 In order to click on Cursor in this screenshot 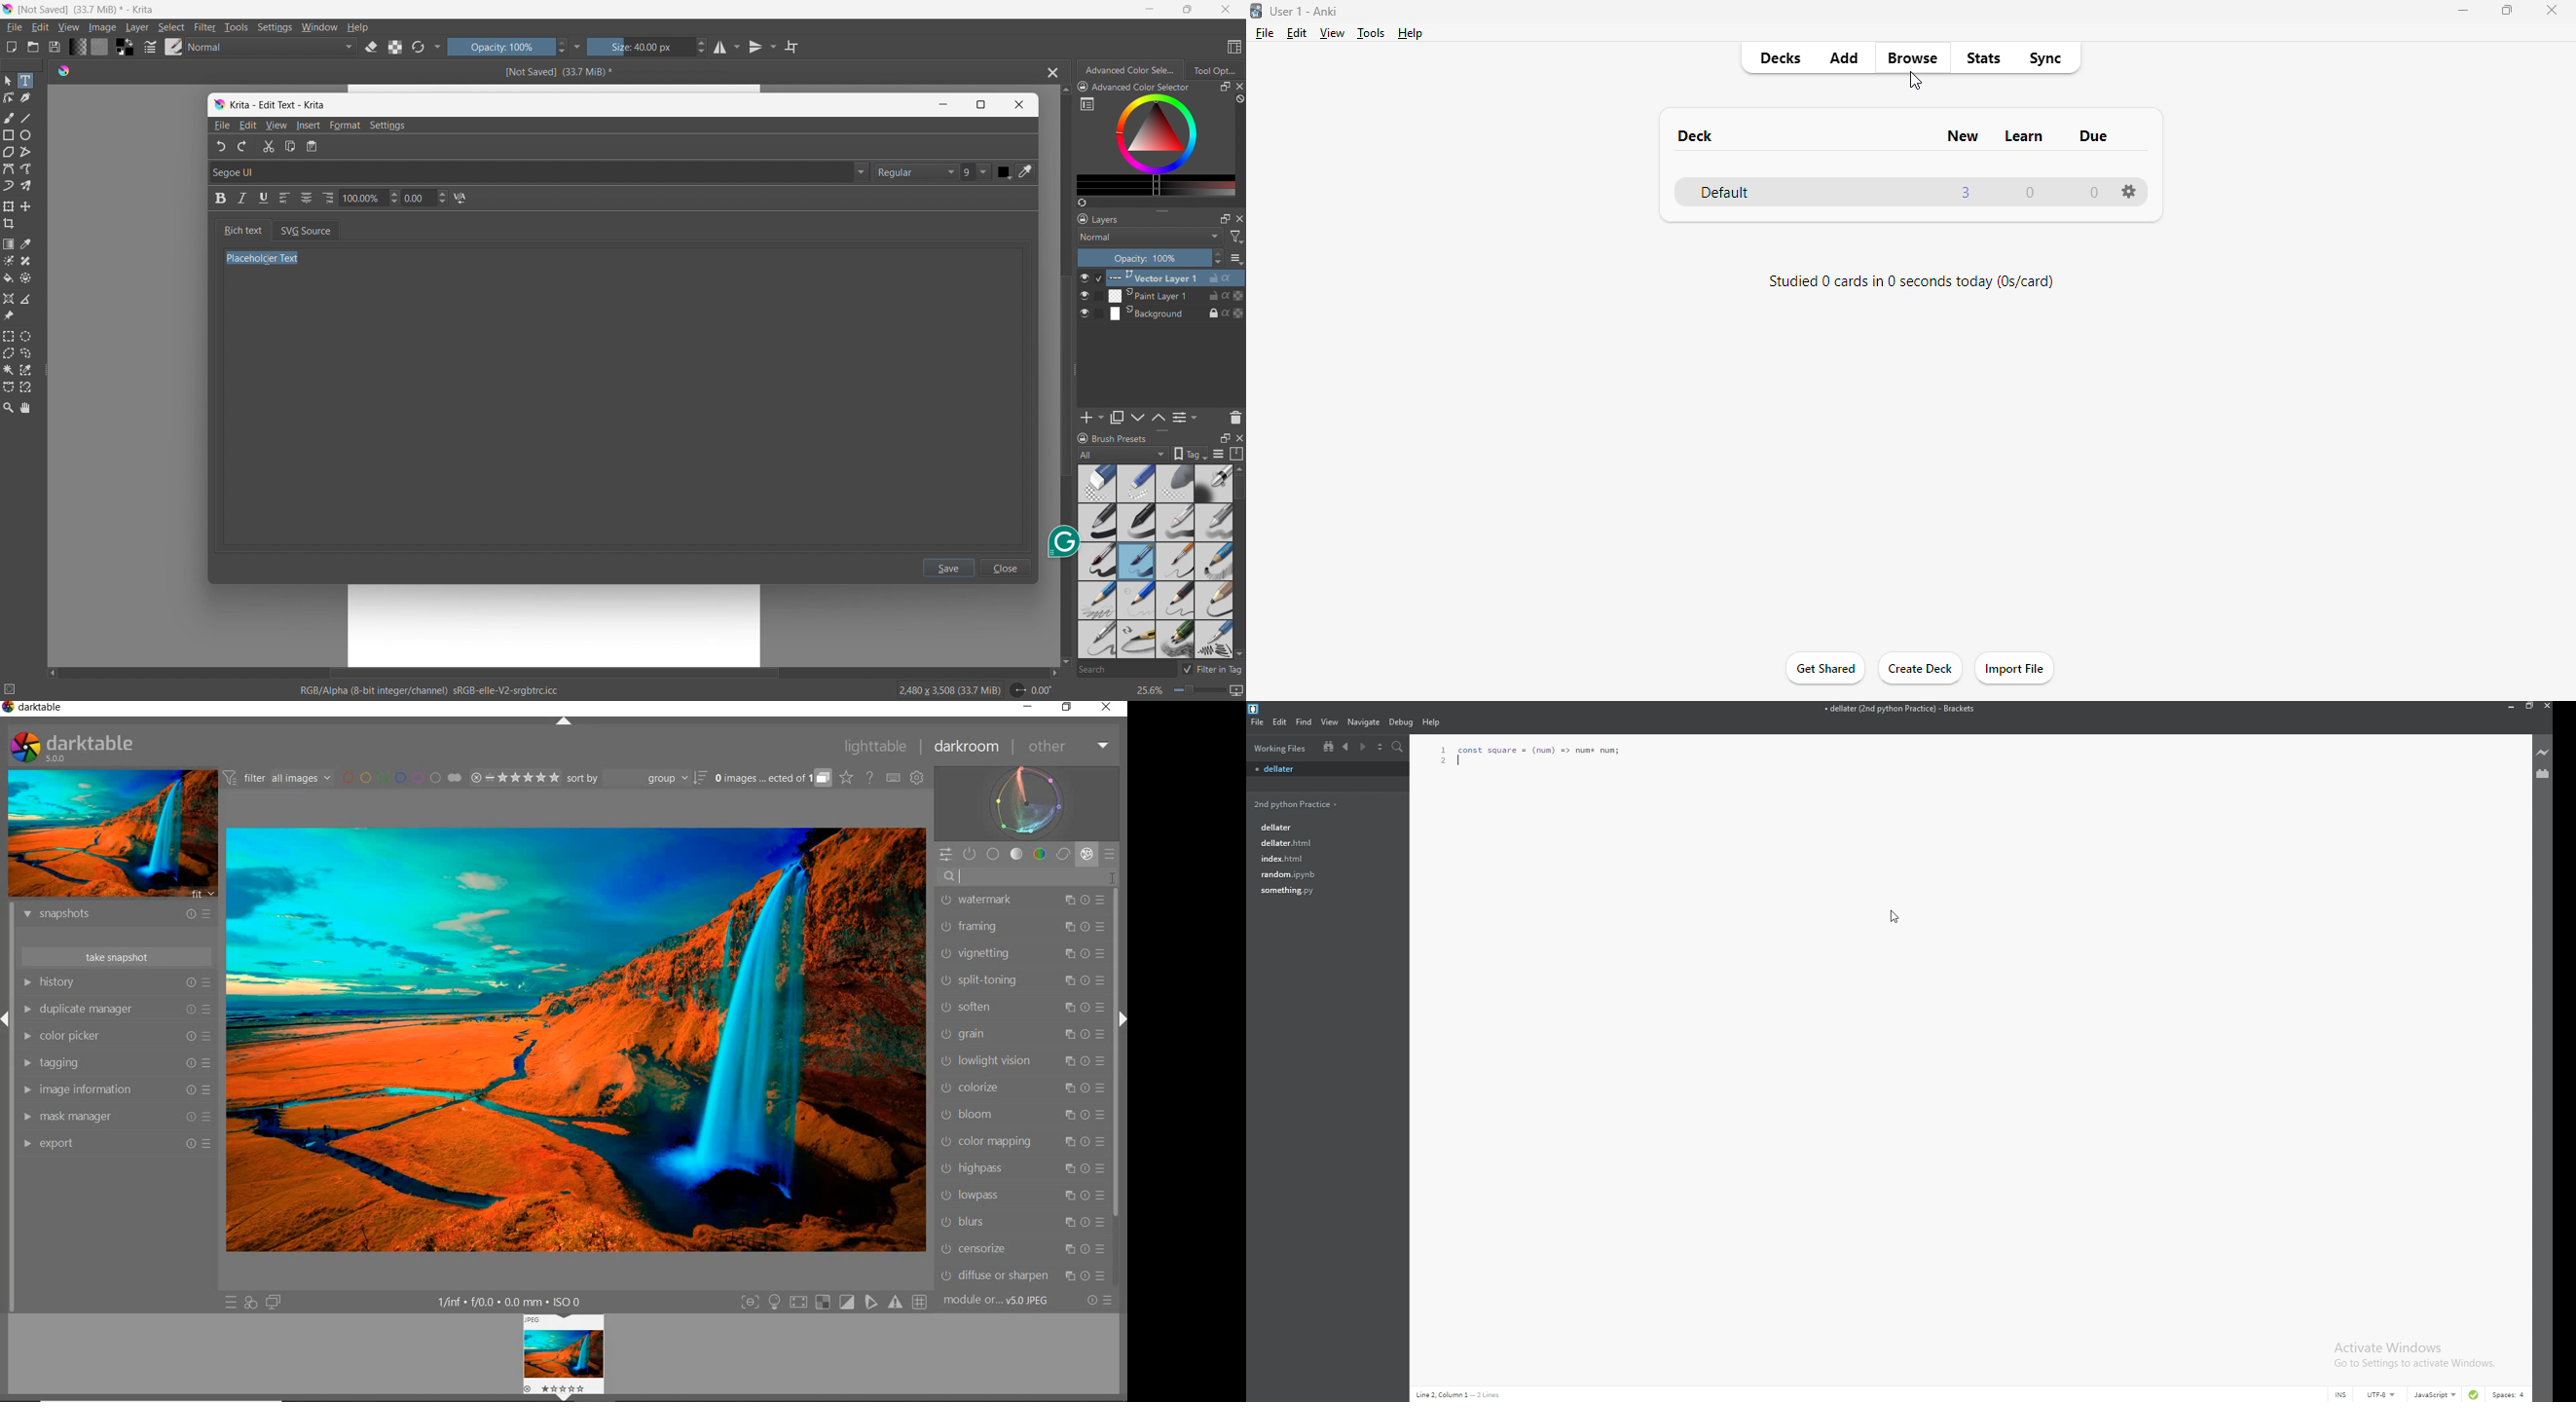, I will do `click(1893, 917)`.